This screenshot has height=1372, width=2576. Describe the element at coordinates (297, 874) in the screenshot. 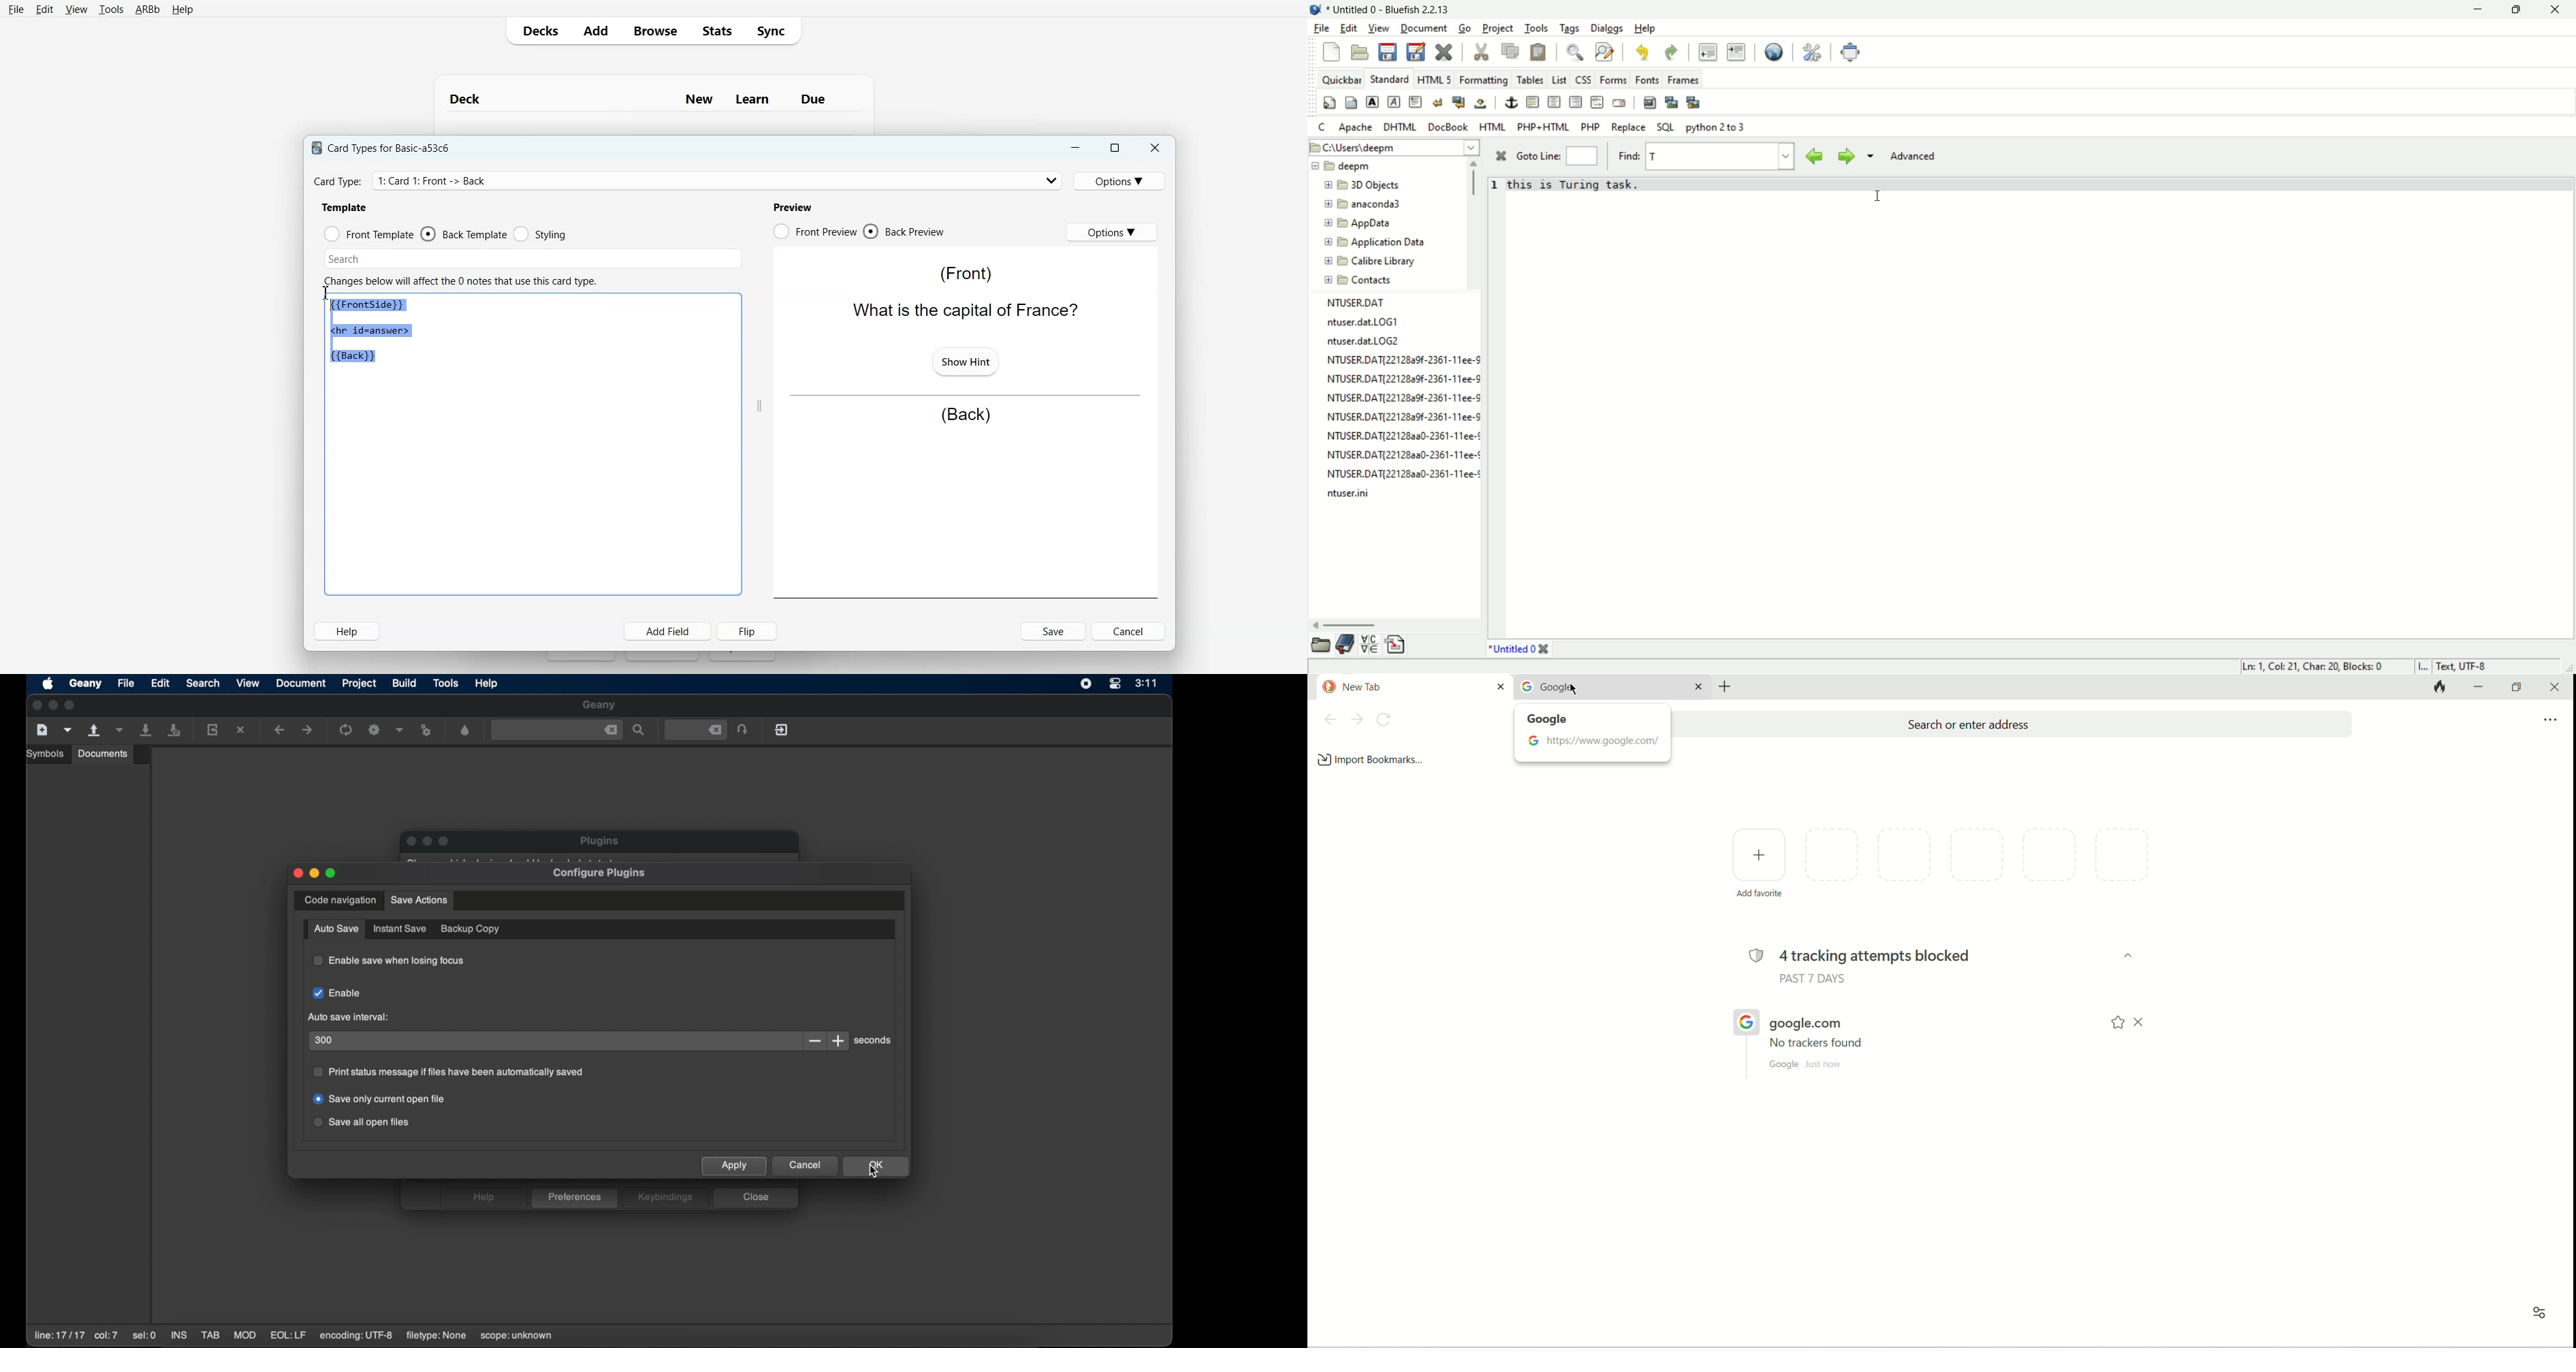

I see `close` at that location.